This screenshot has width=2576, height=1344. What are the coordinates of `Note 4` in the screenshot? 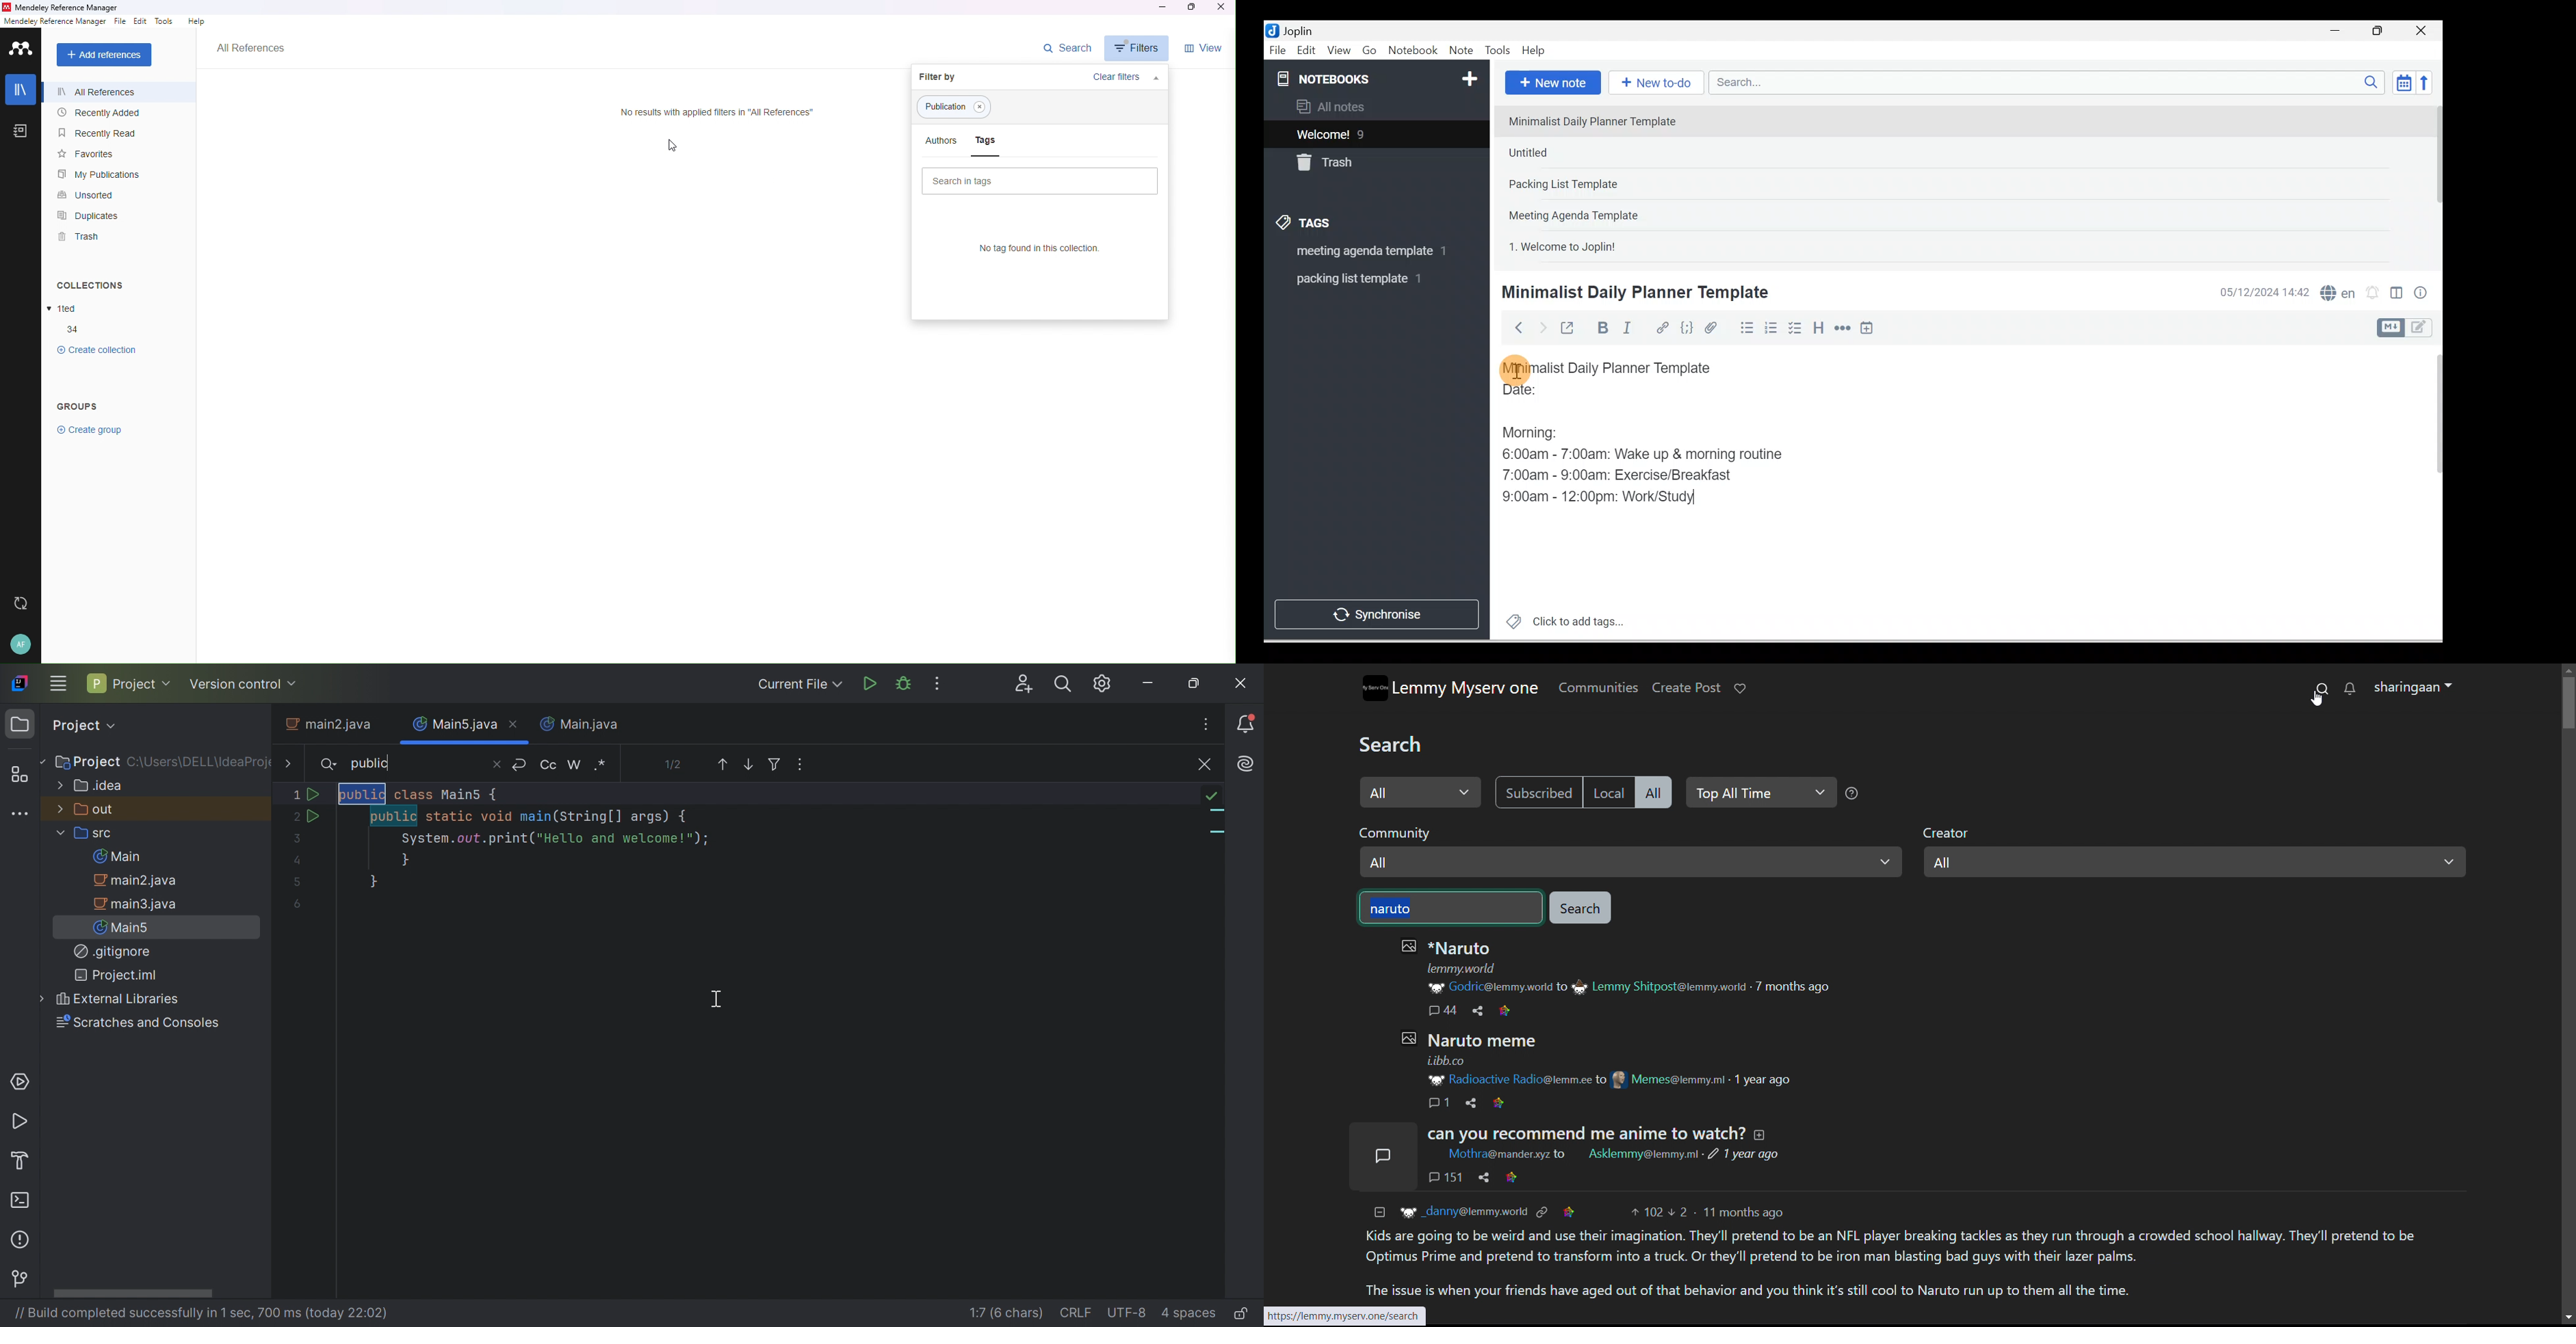 It's located at (1591, 213).